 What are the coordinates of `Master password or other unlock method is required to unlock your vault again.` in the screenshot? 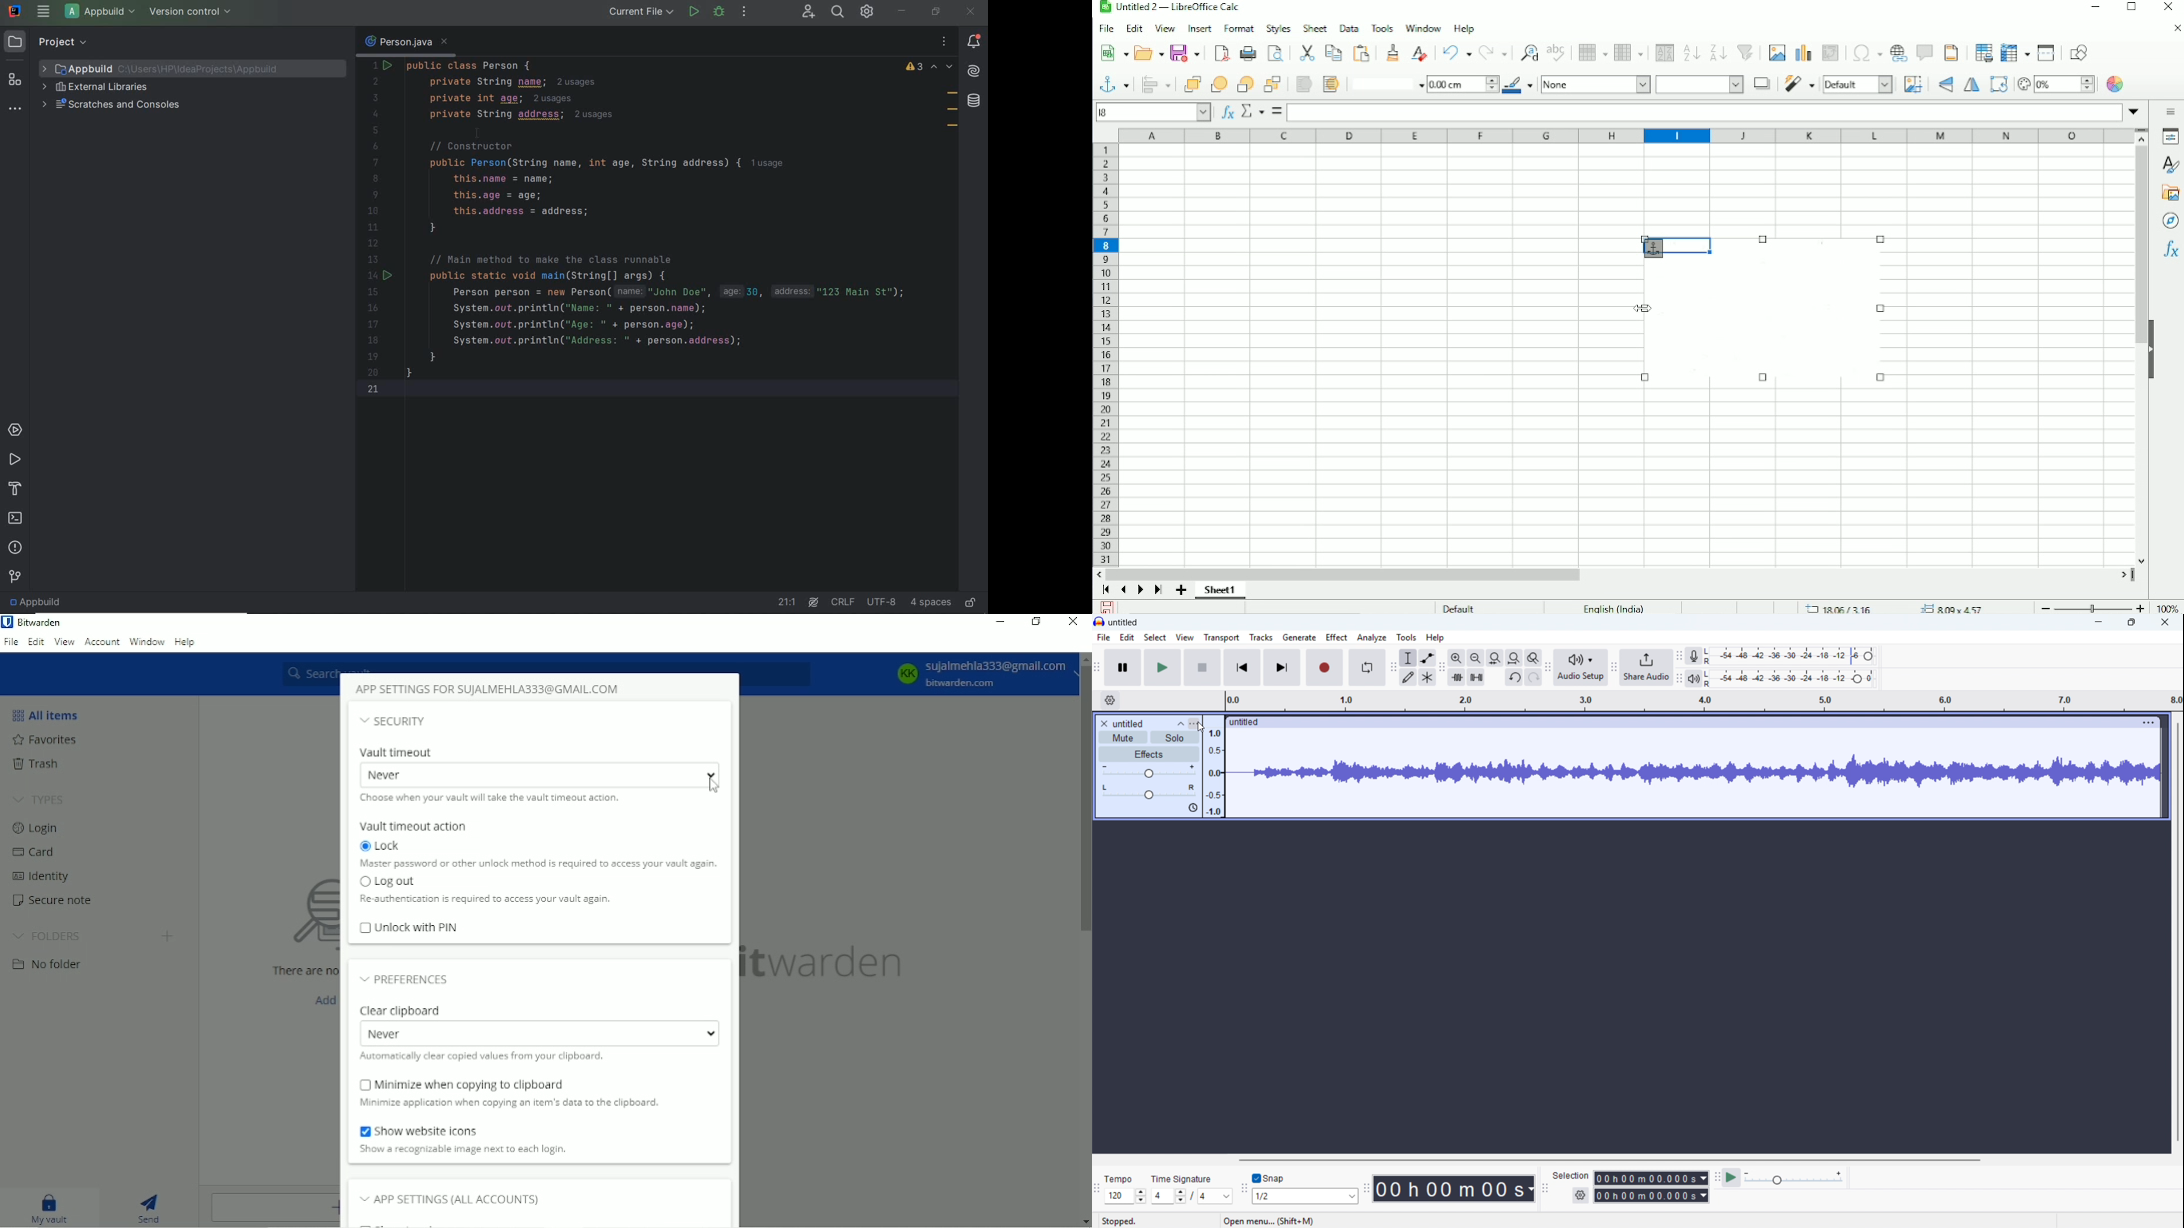 It's located at (538, 866).